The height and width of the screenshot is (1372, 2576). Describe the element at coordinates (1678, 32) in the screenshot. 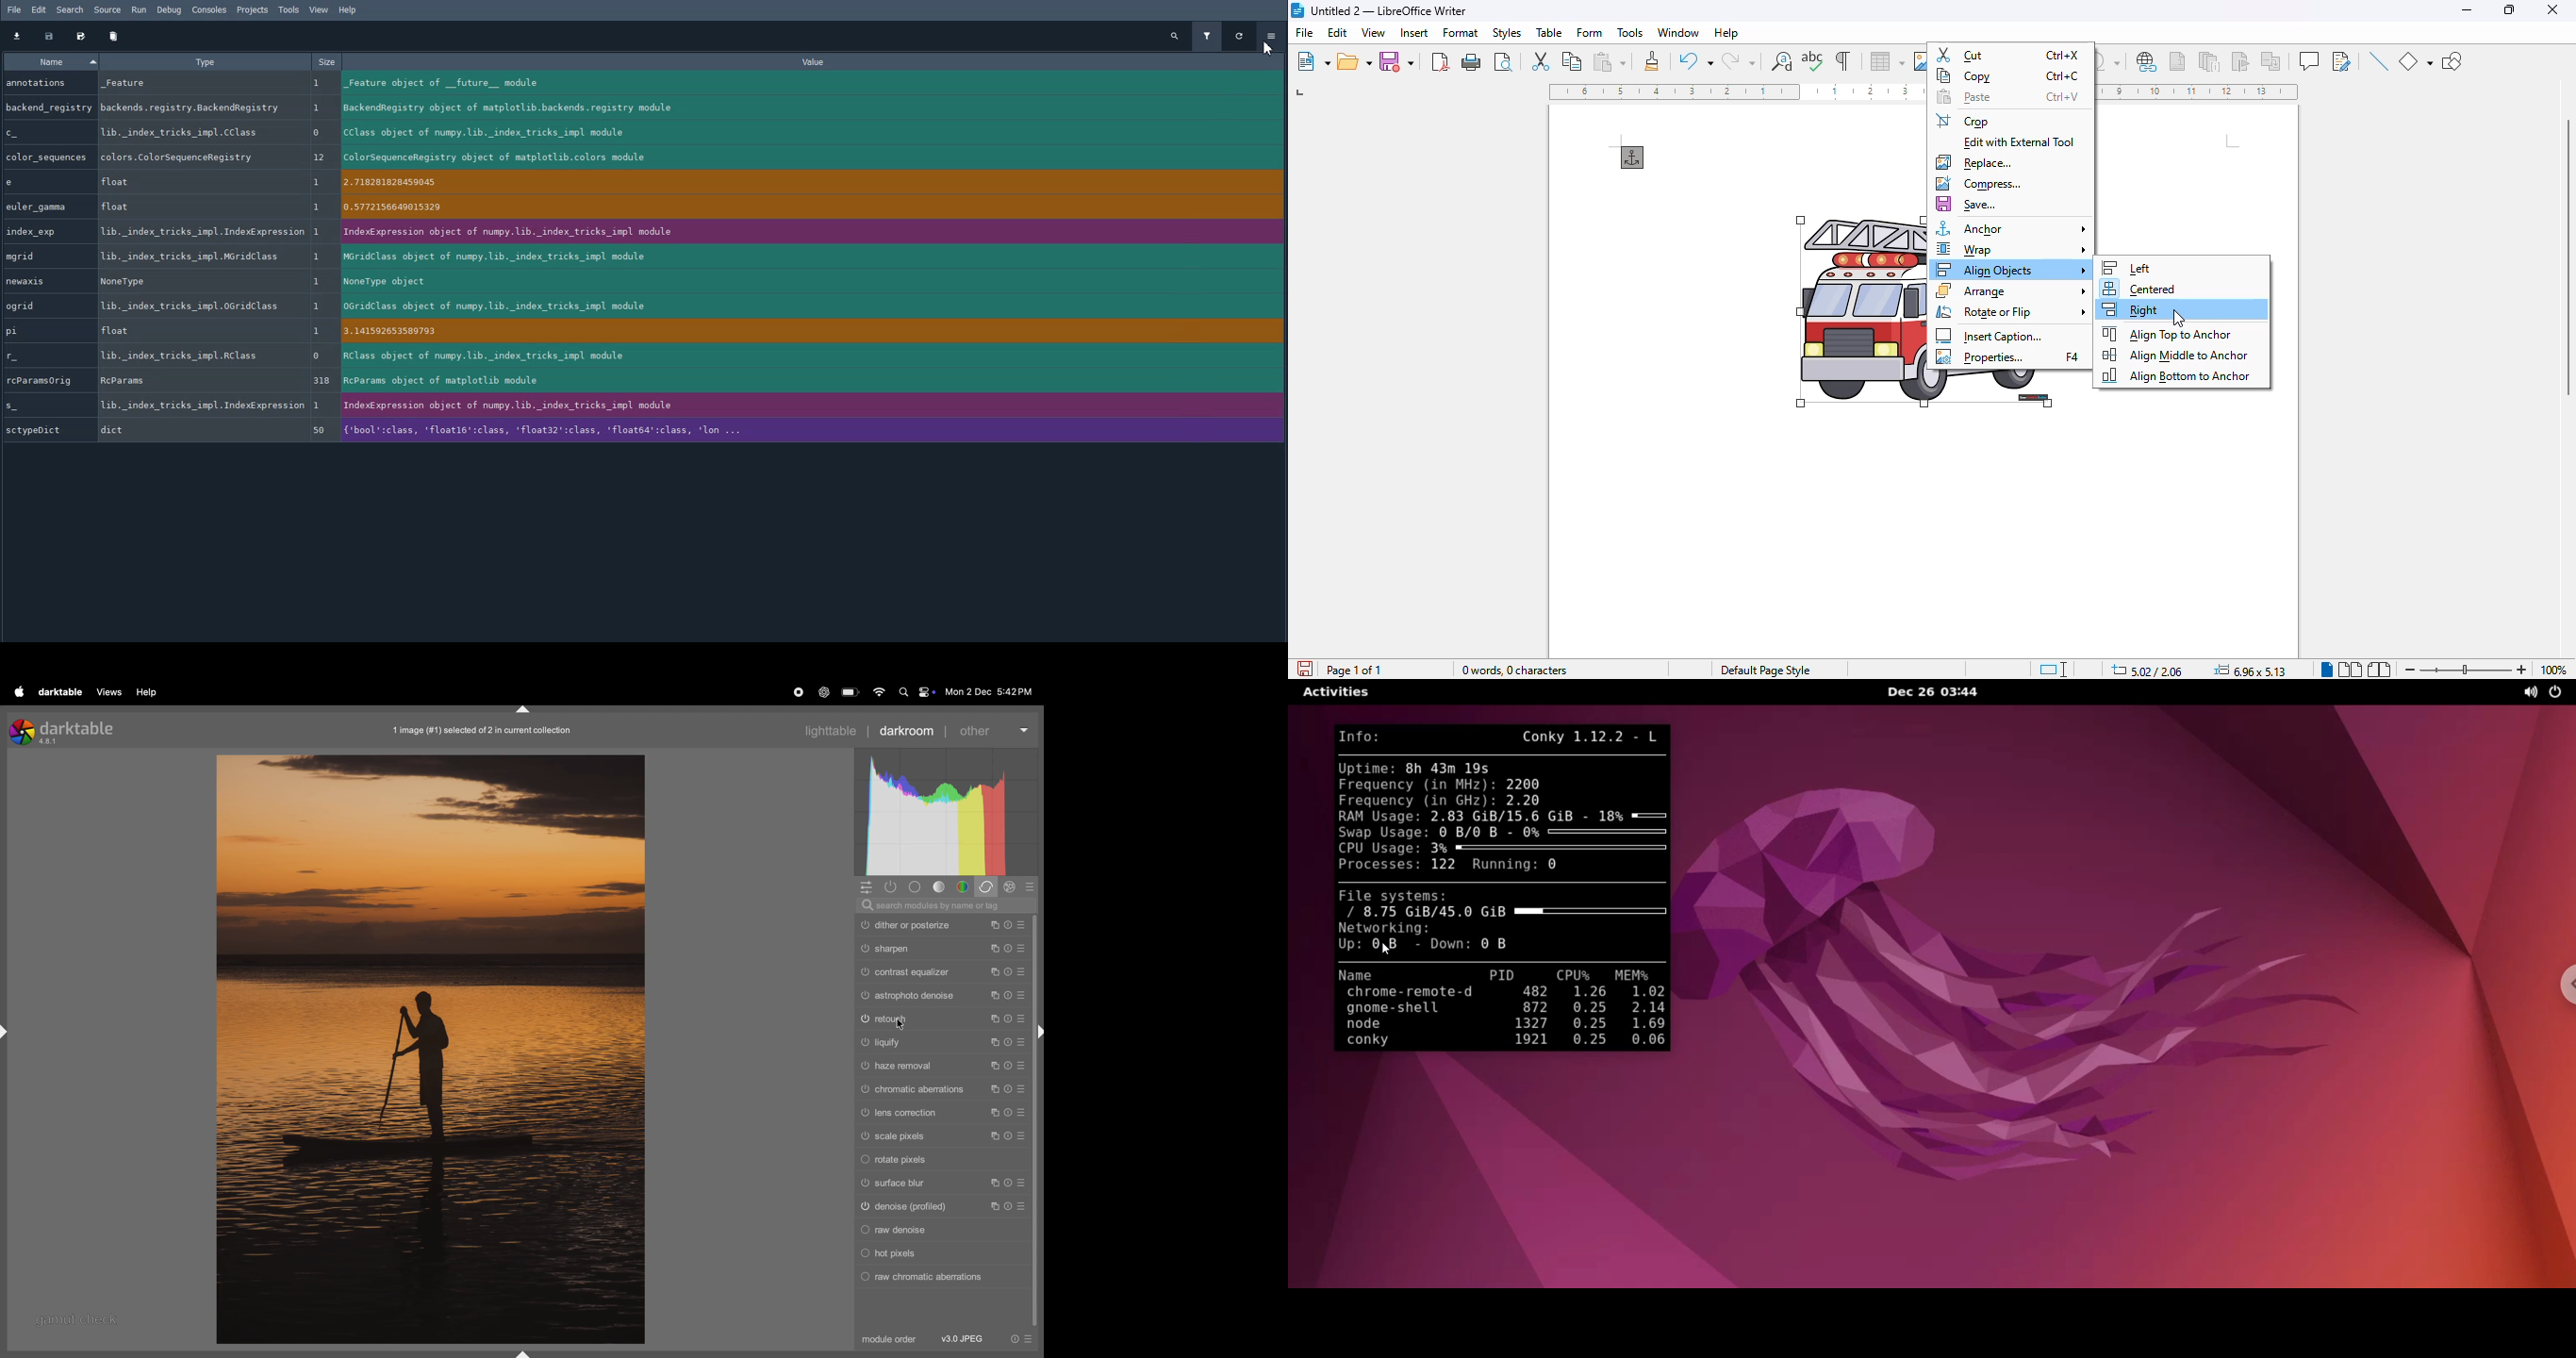

I see `window` at that location.